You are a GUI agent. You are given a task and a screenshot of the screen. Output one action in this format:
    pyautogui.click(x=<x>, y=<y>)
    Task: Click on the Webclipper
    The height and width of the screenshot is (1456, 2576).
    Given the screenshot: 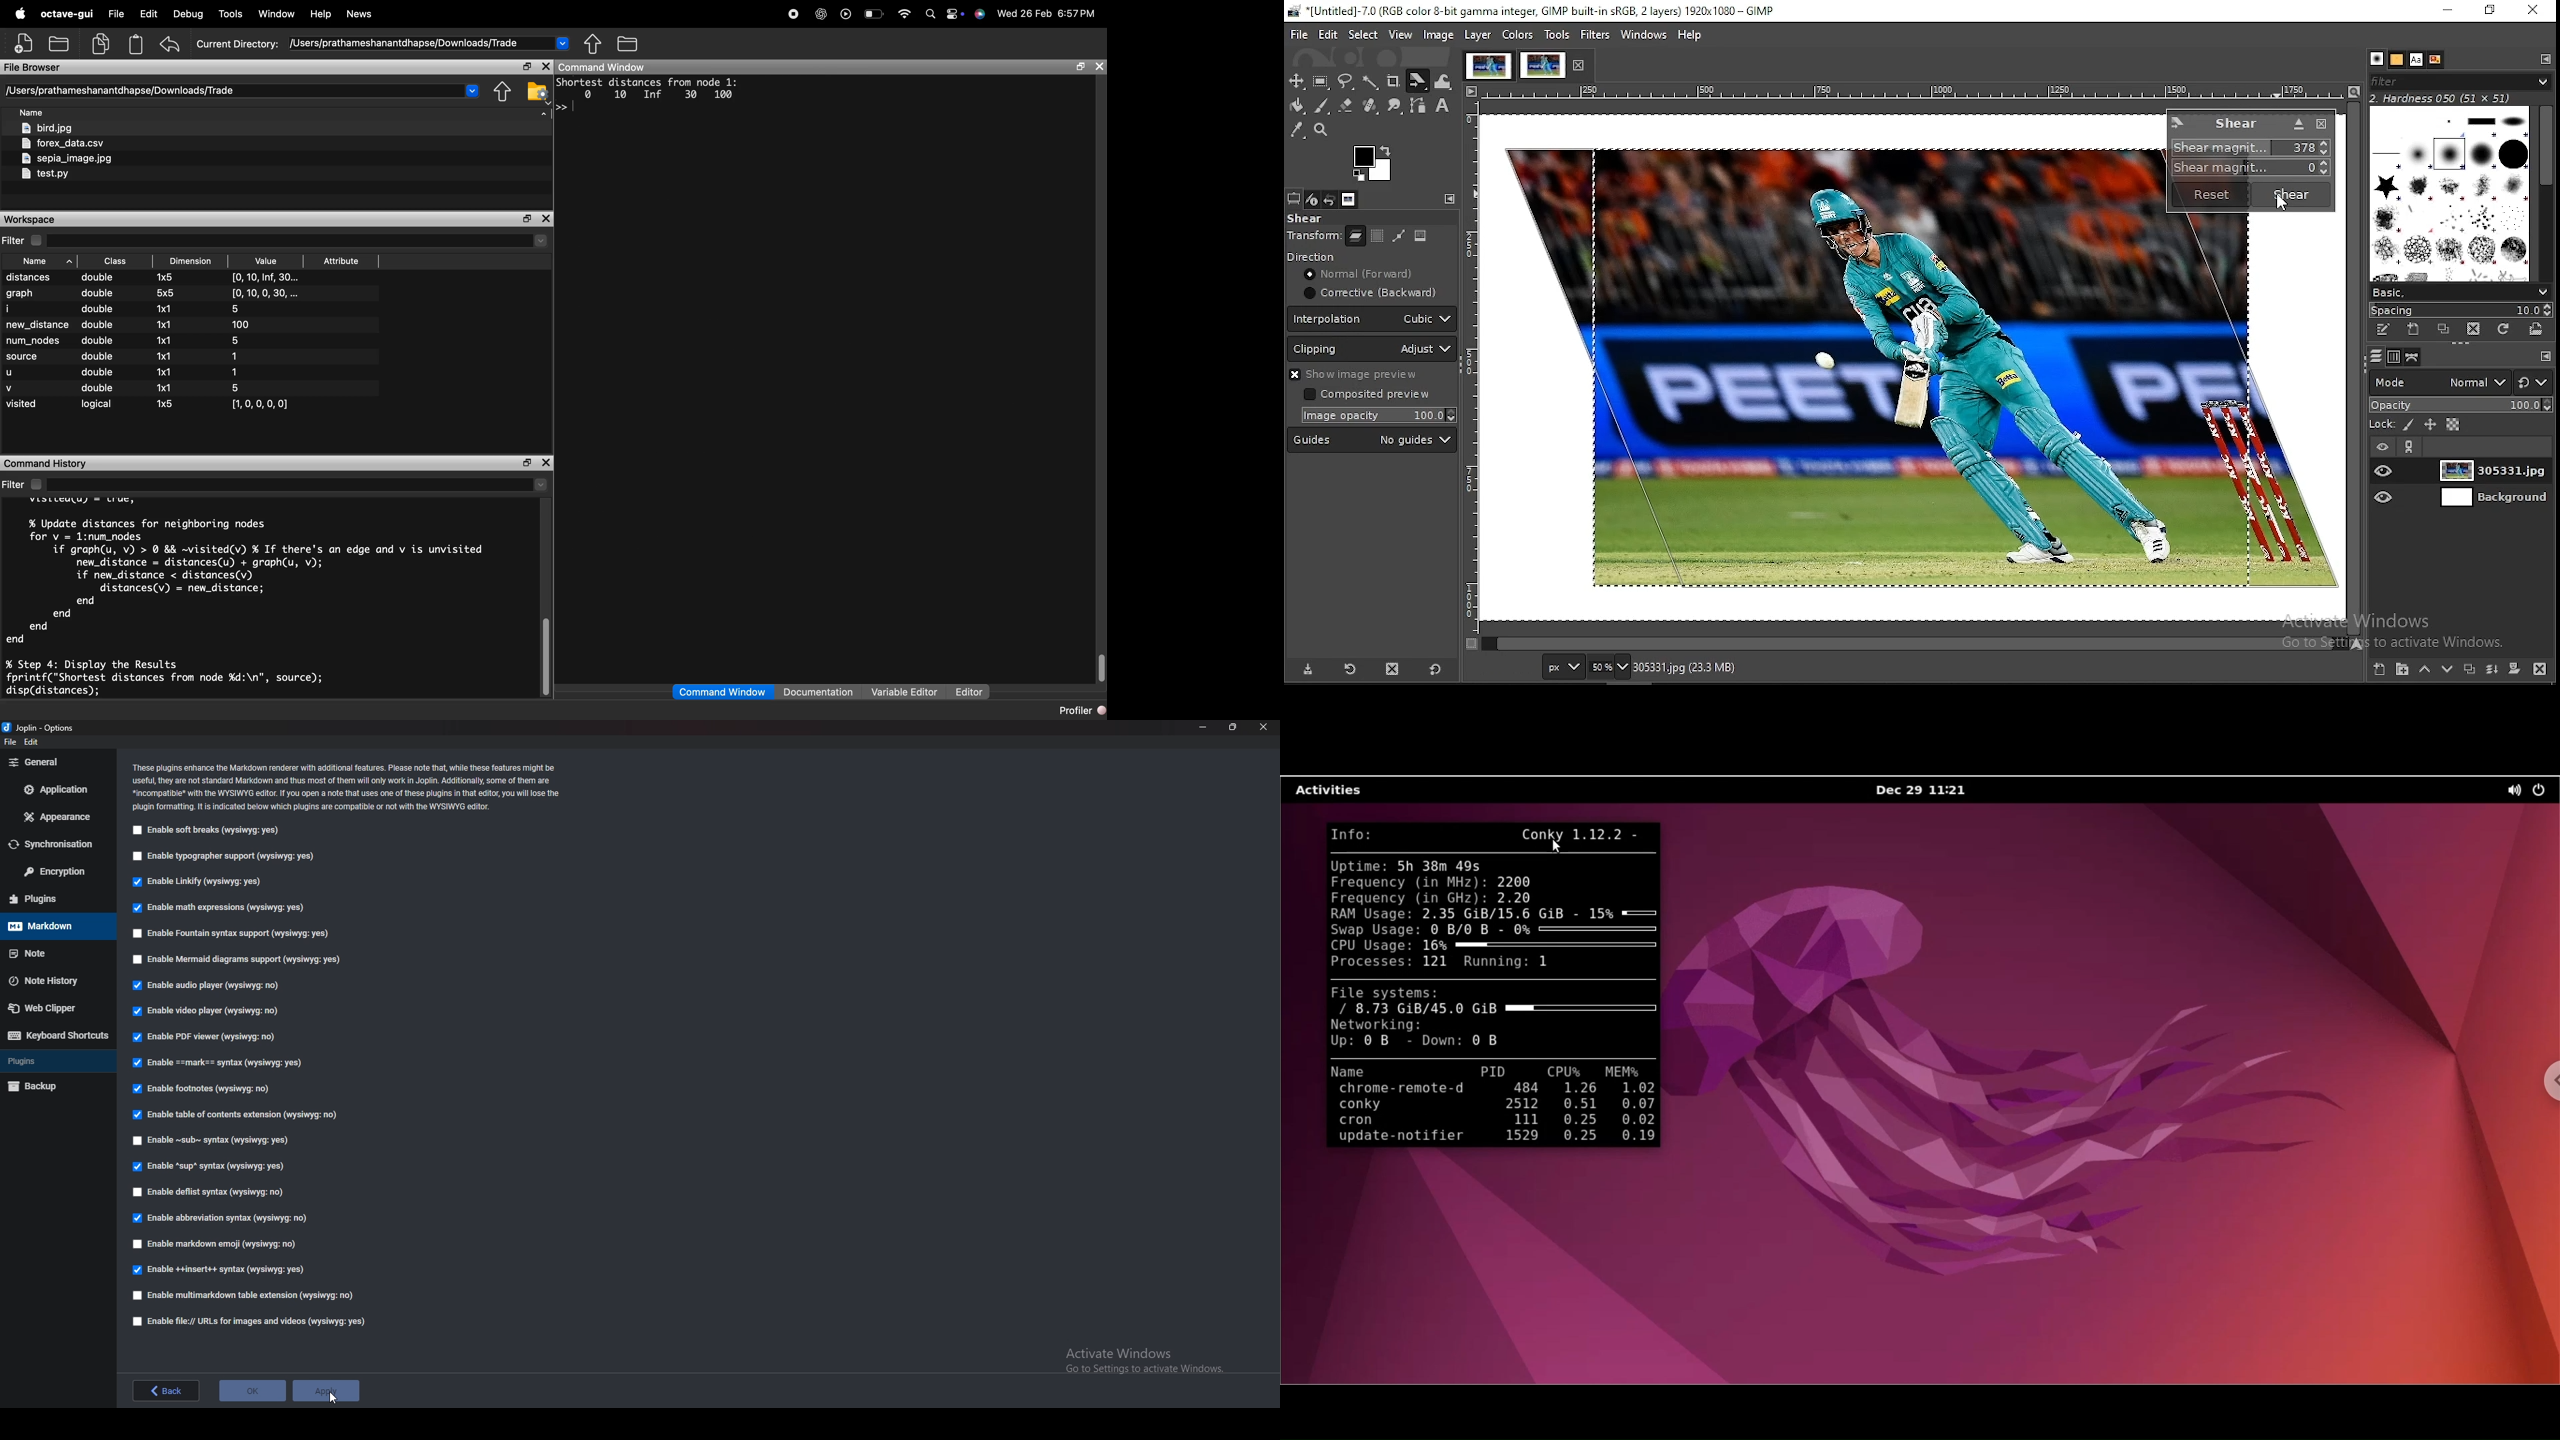 What is the action you would take?
    pyautogui.click(x=55, y=1008)
    